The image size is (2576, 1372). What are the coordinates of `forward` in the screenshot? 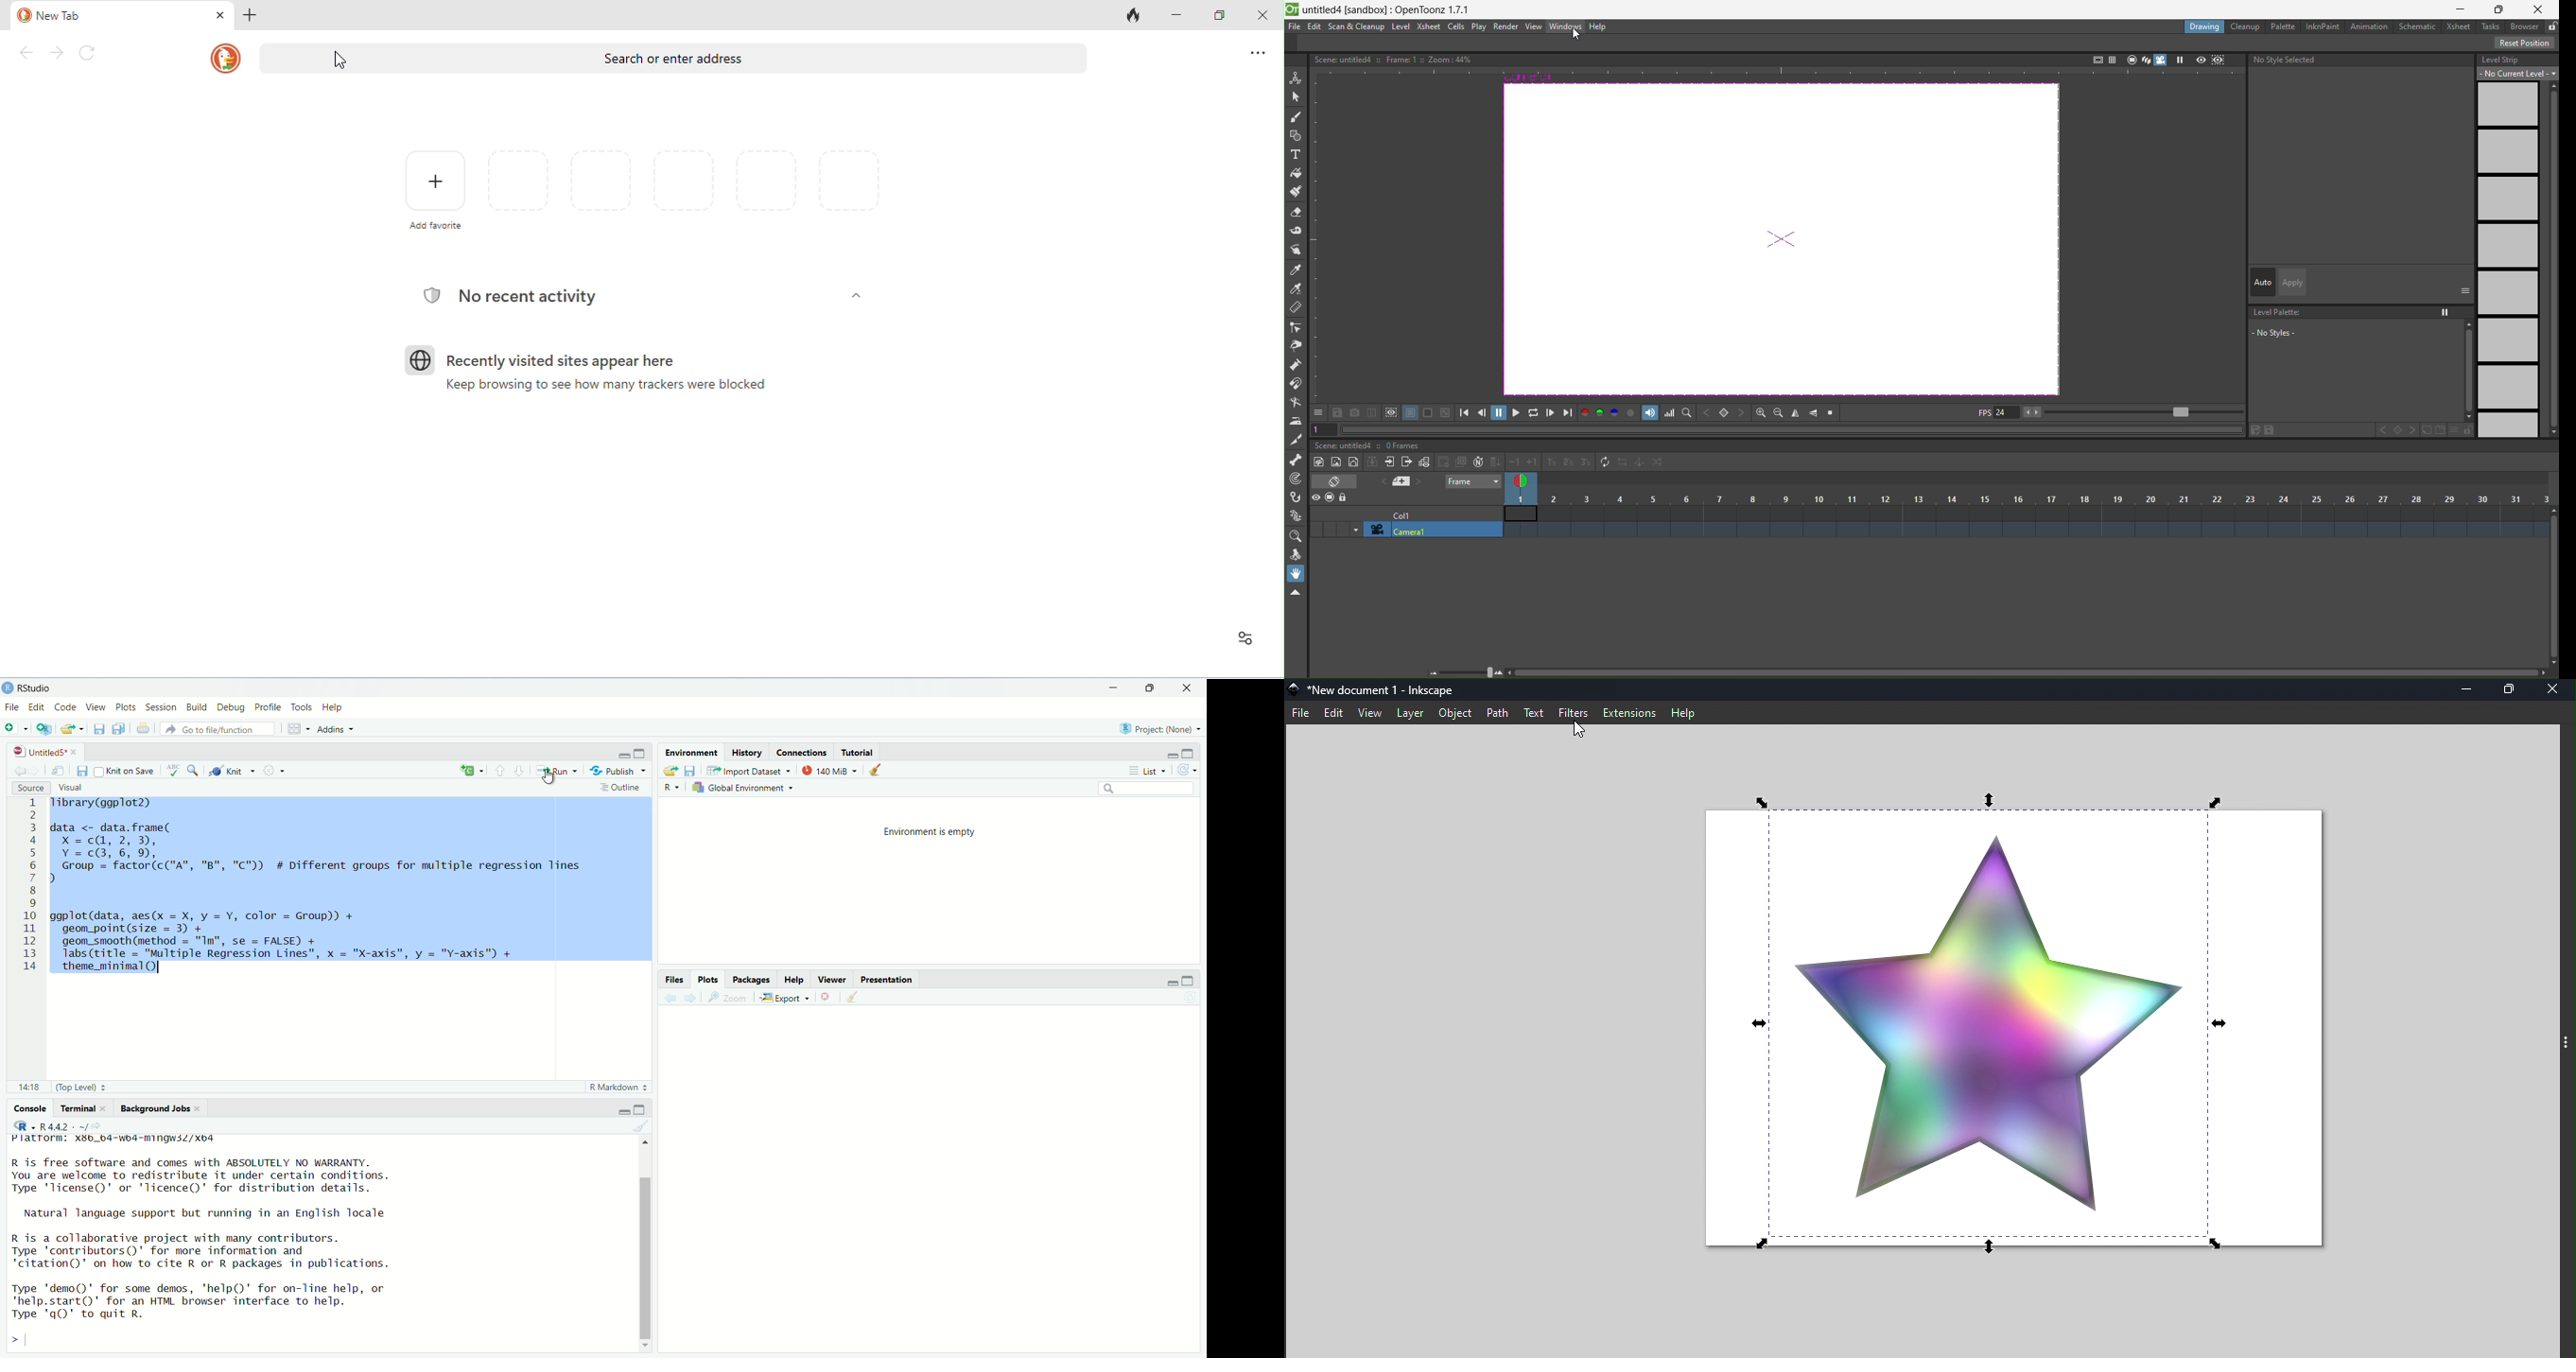 It's located at (693, 997).